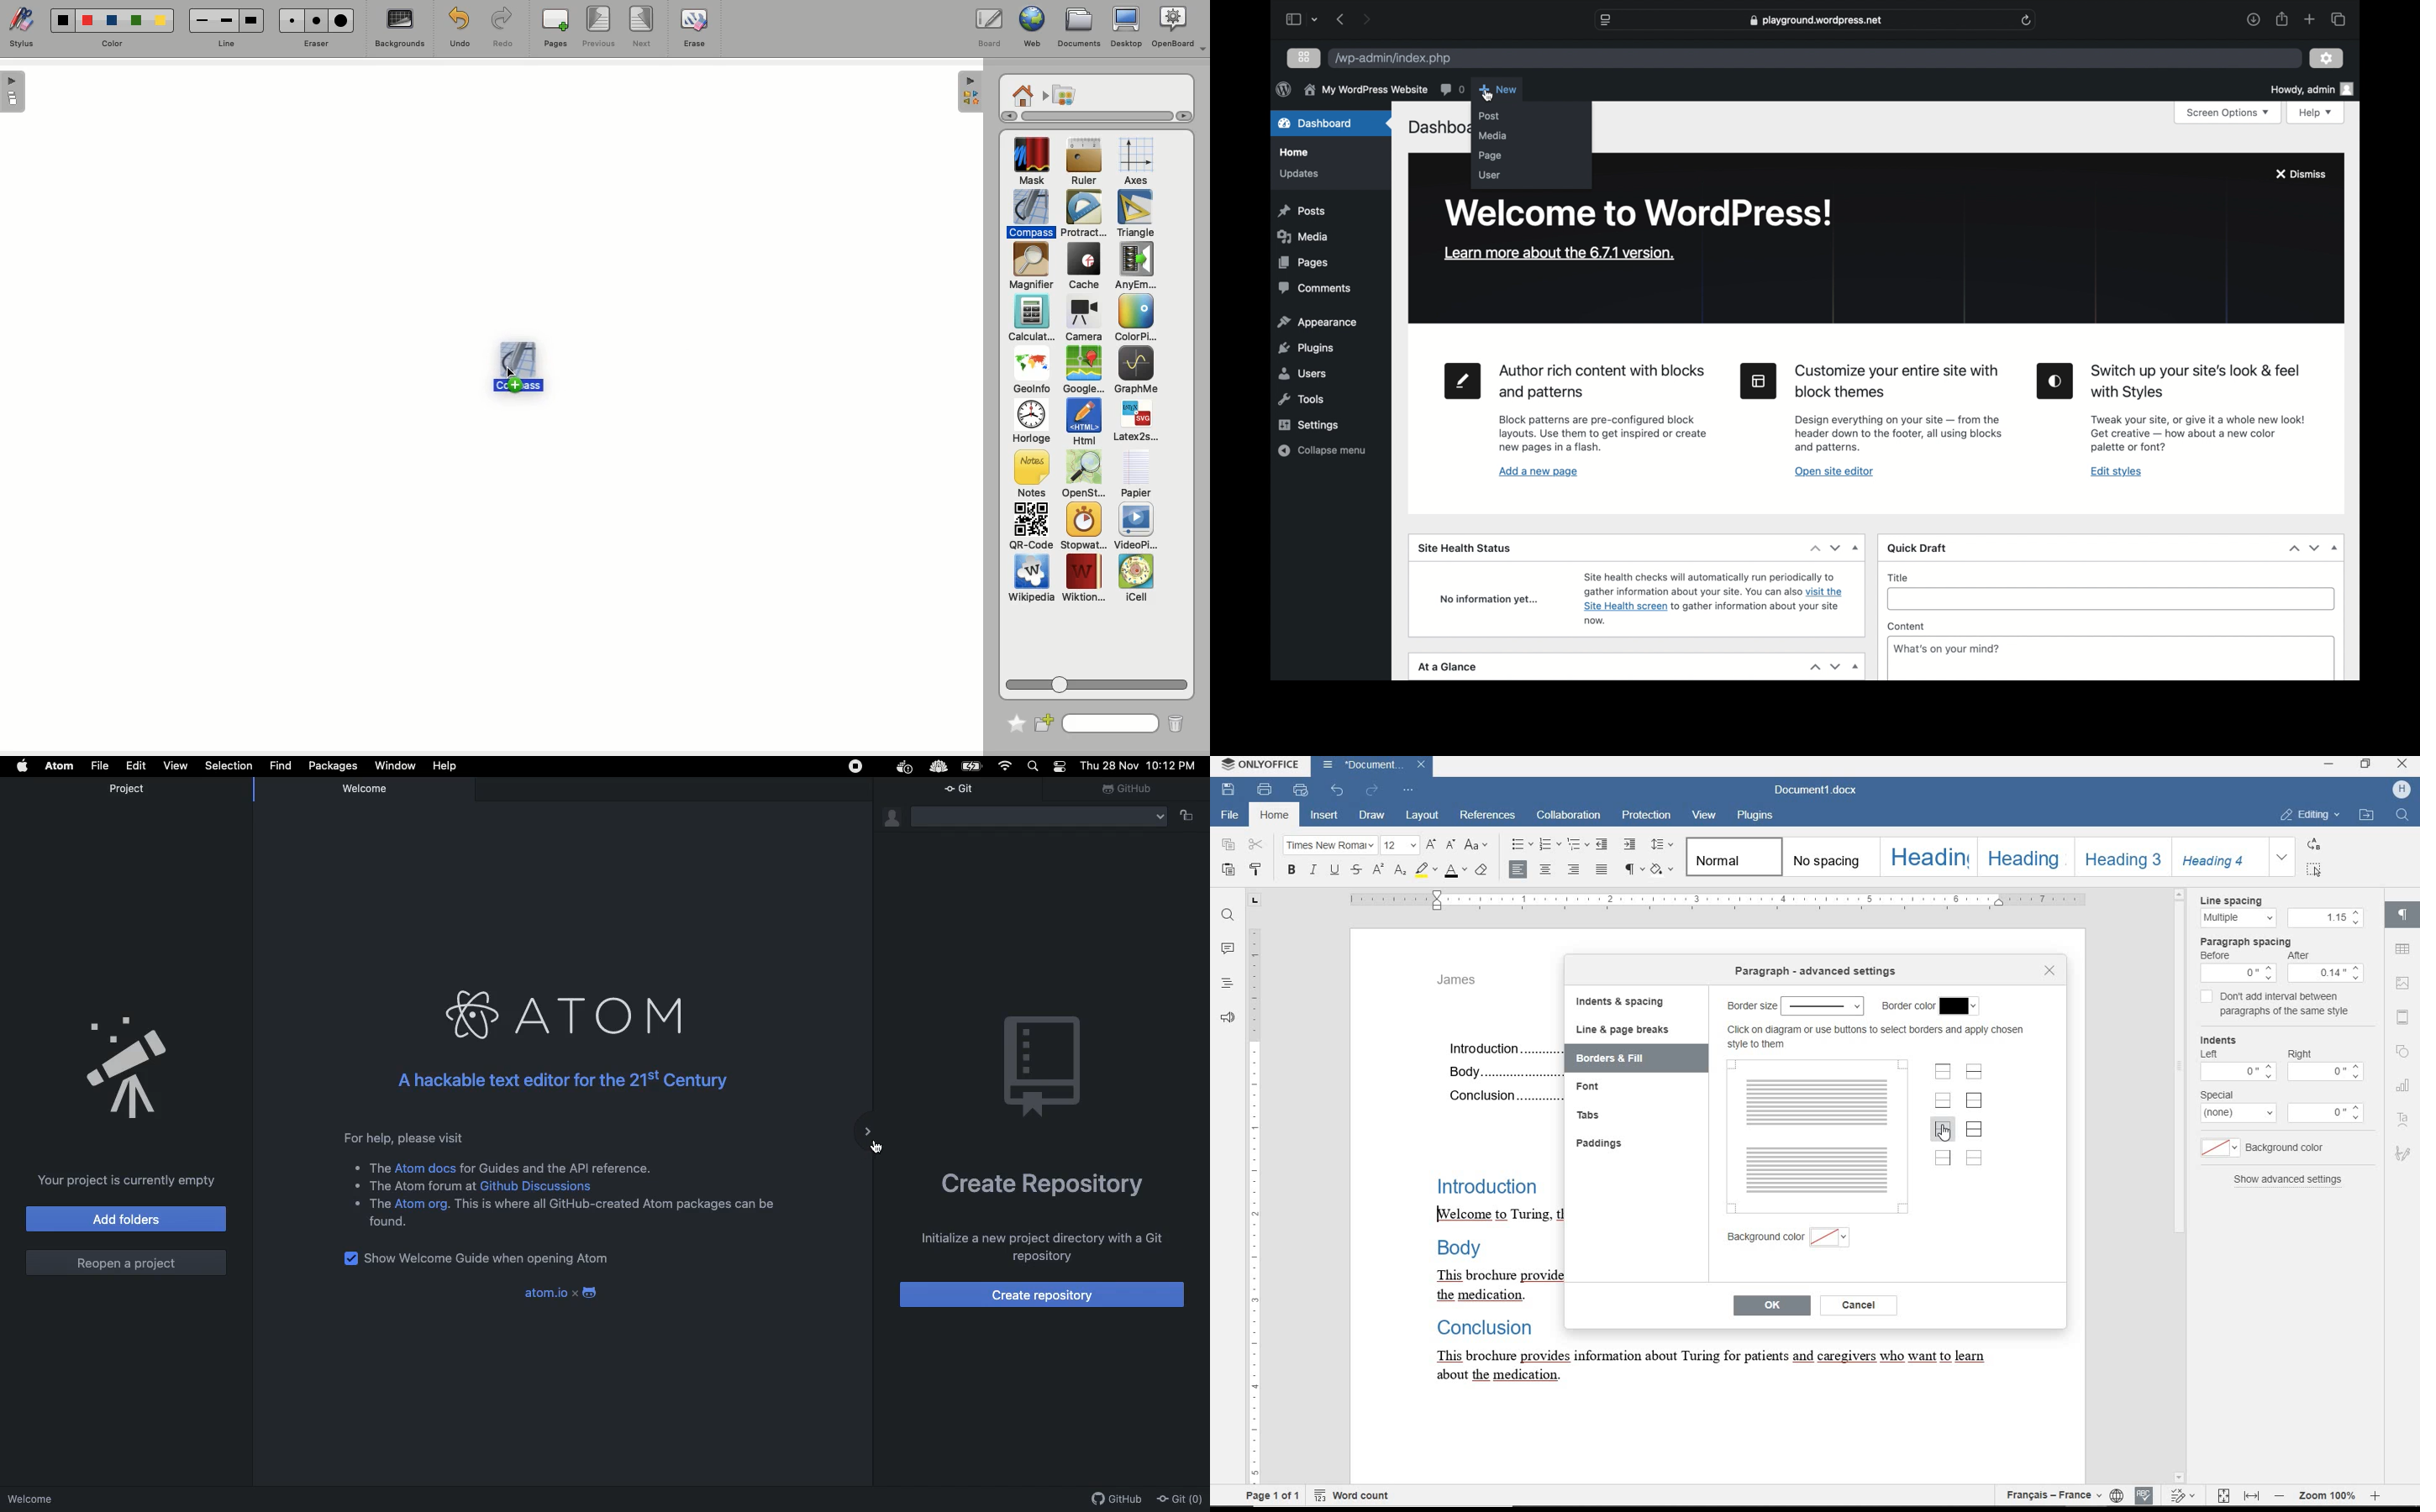 This screenshot has height=1512, width=2436. I want to click on more options, so click(2236, 1071).